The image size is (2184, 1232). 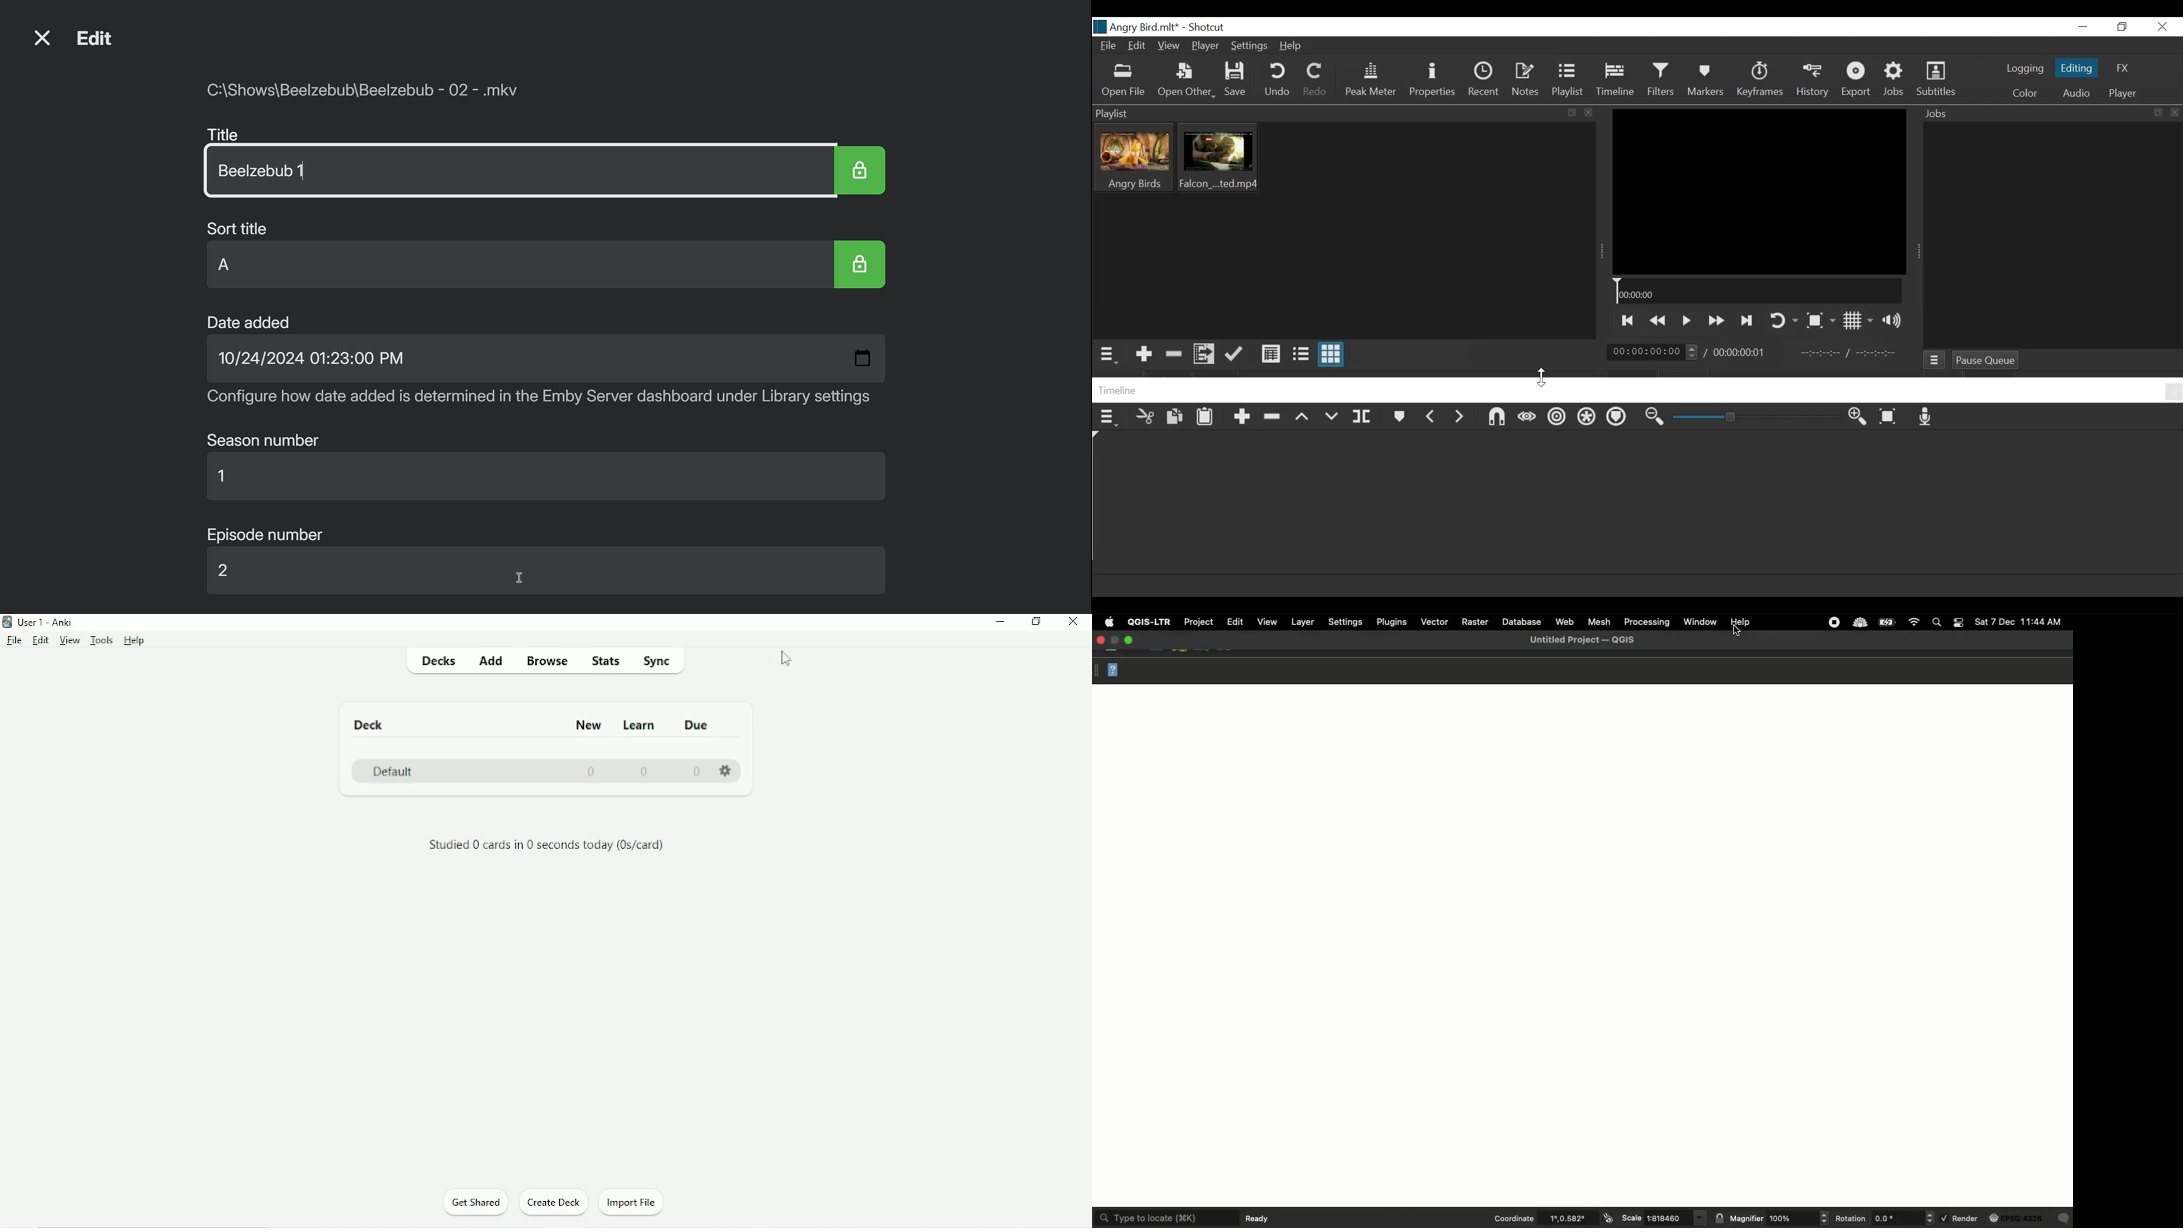 I want to click on Default, so click(x=392, y=770).